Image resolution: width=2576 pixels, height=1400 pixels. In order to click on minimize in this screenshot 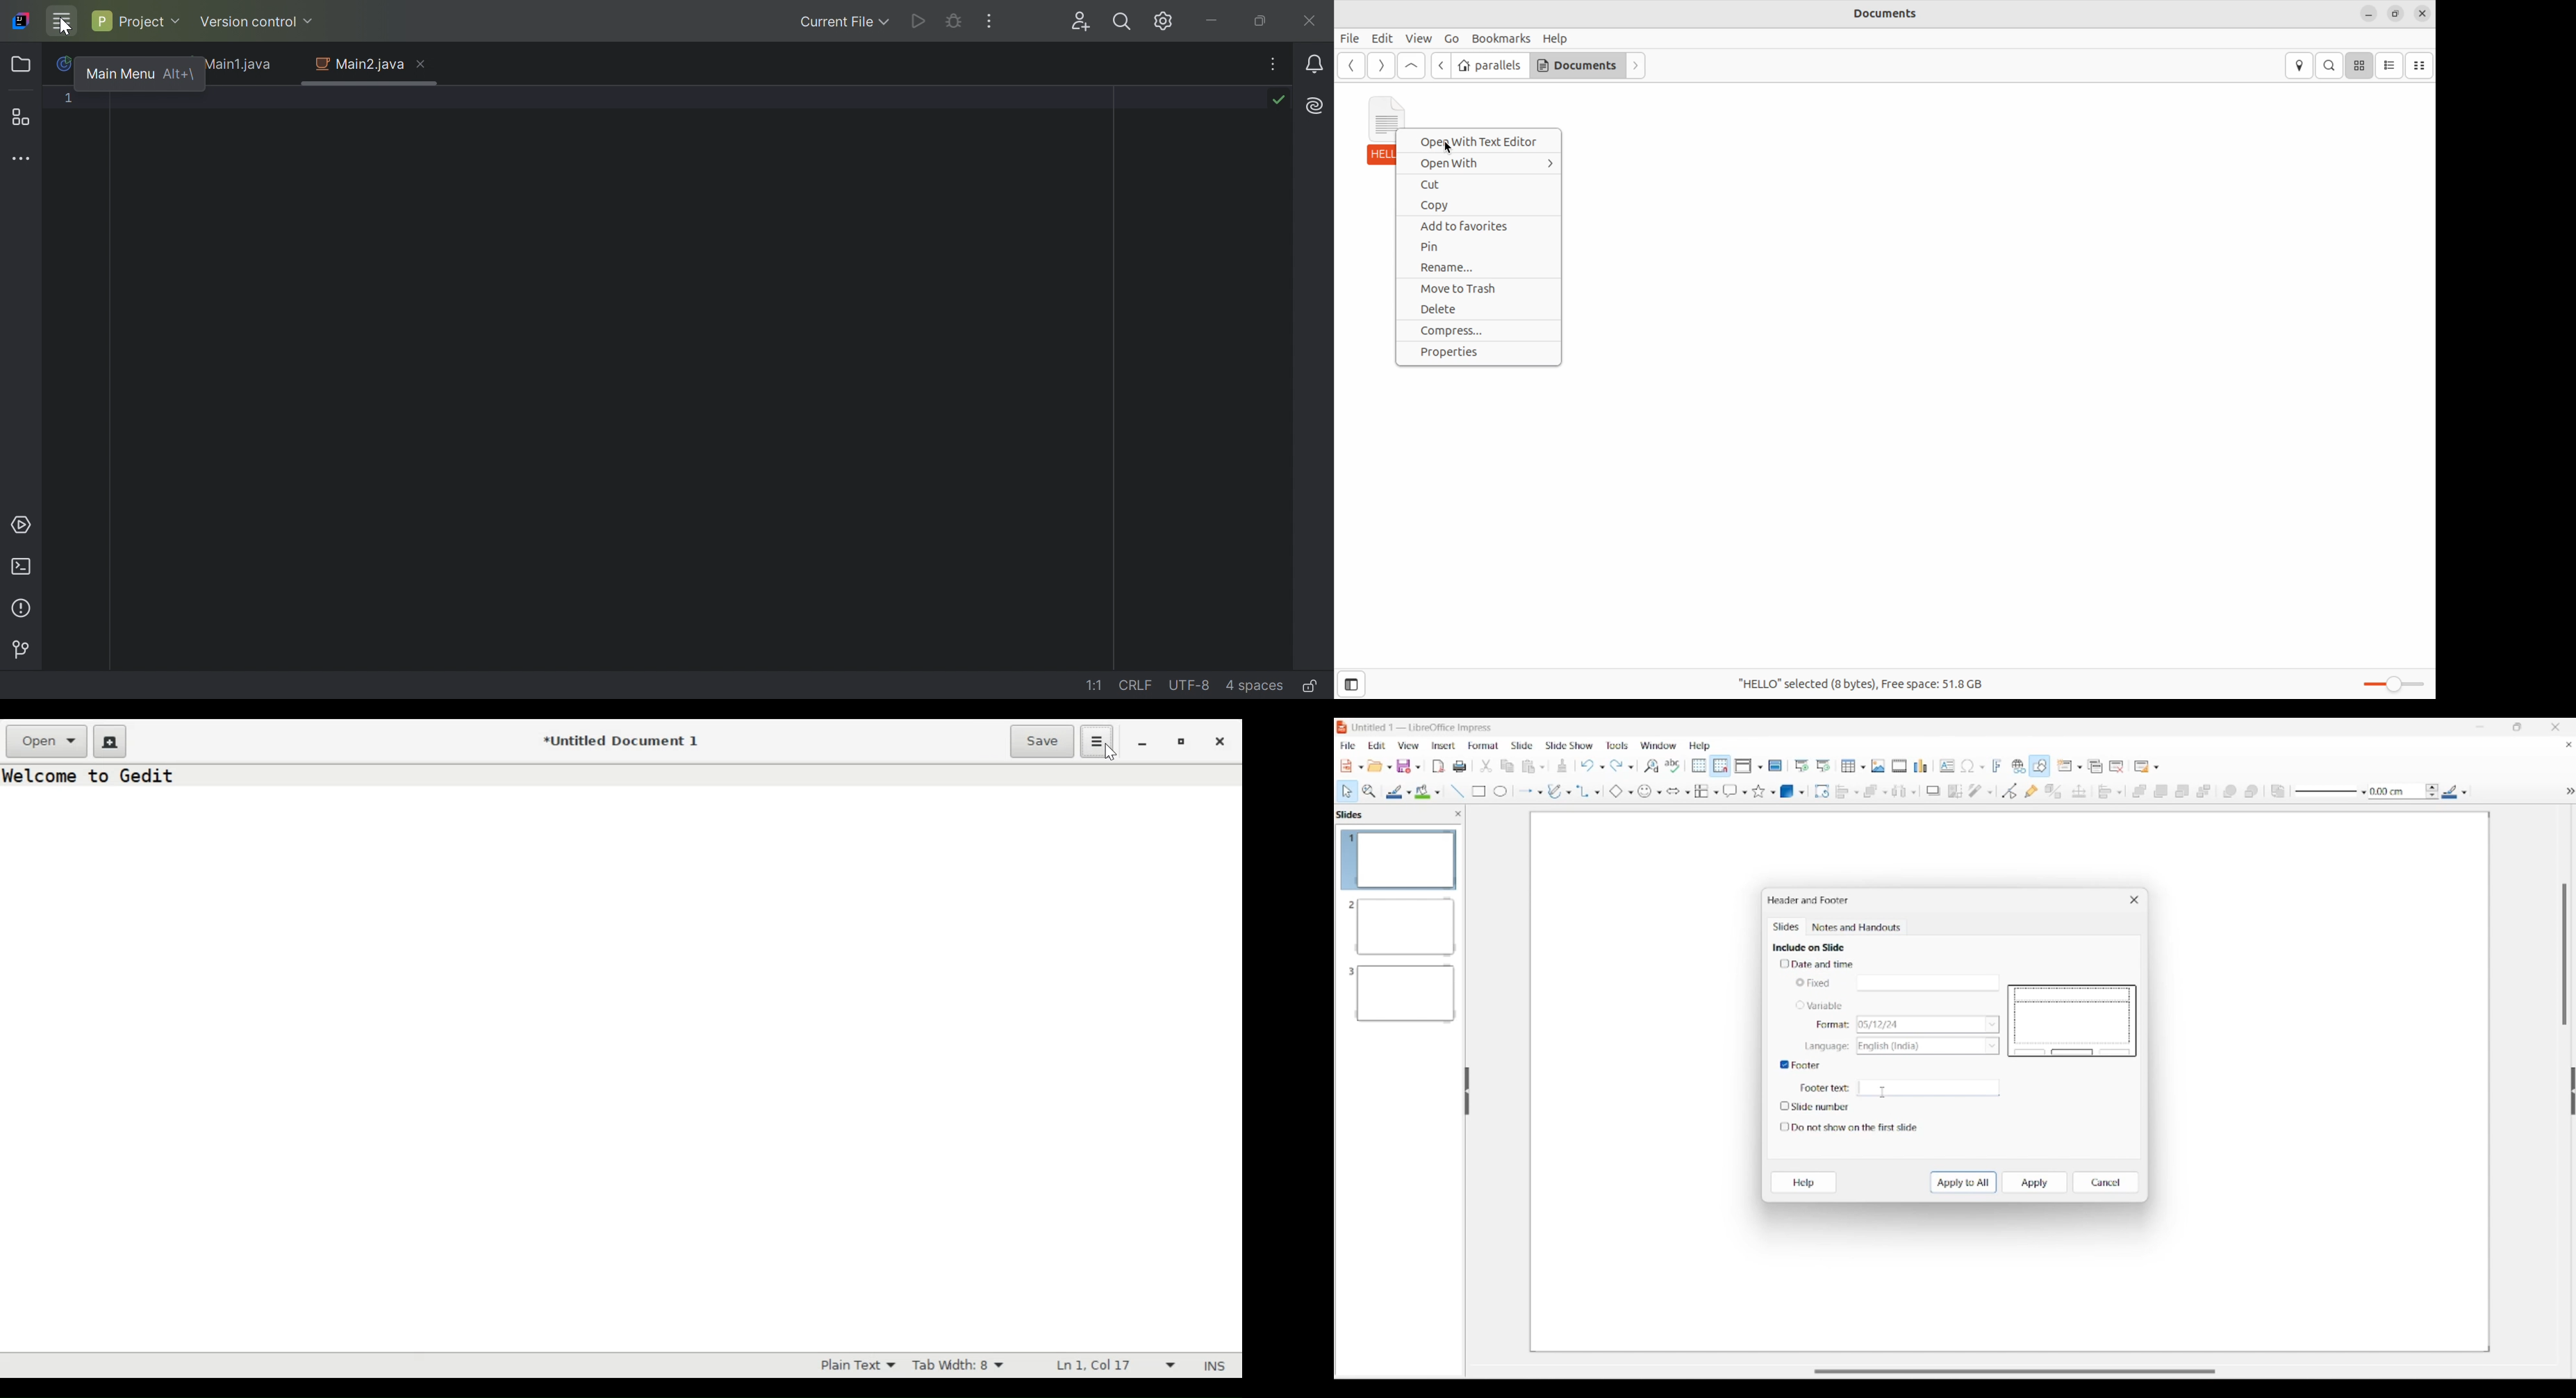, I will do `click(1140, 742)`.